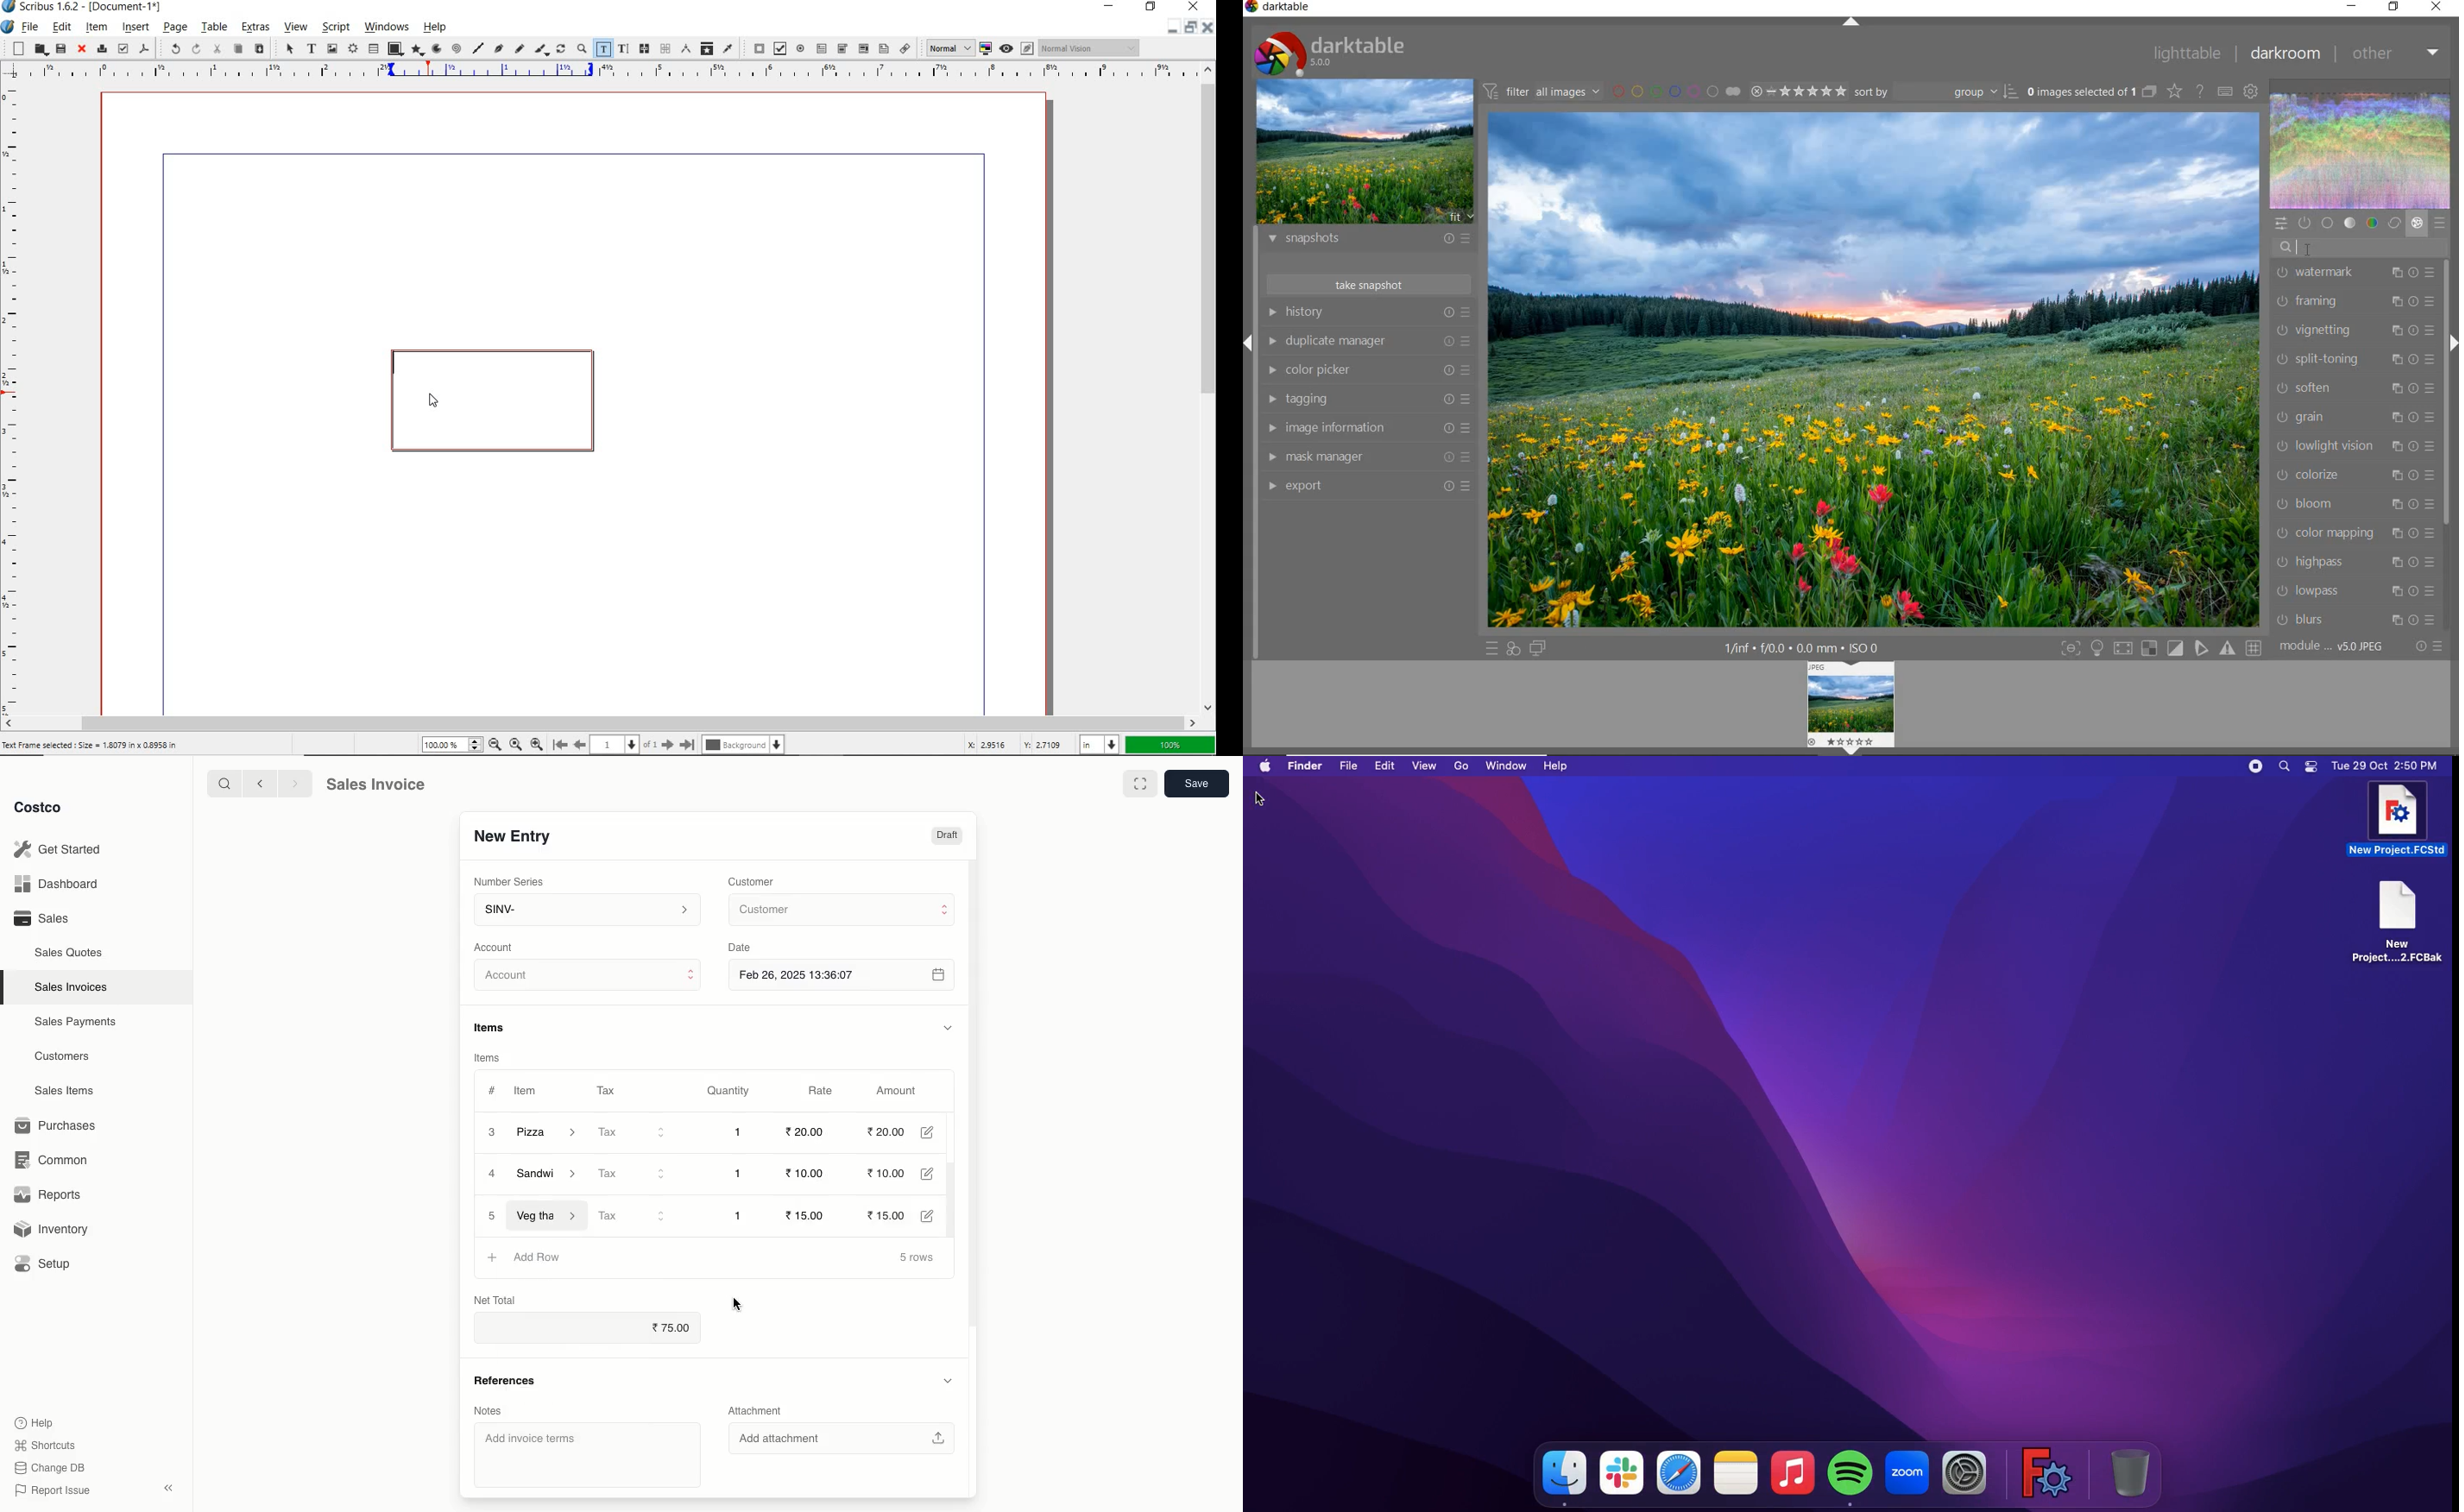  What do you see at coordinates (77, 1024) in the screenshot?
I see `Sales Payments.` at bounding box center [77, 1024].